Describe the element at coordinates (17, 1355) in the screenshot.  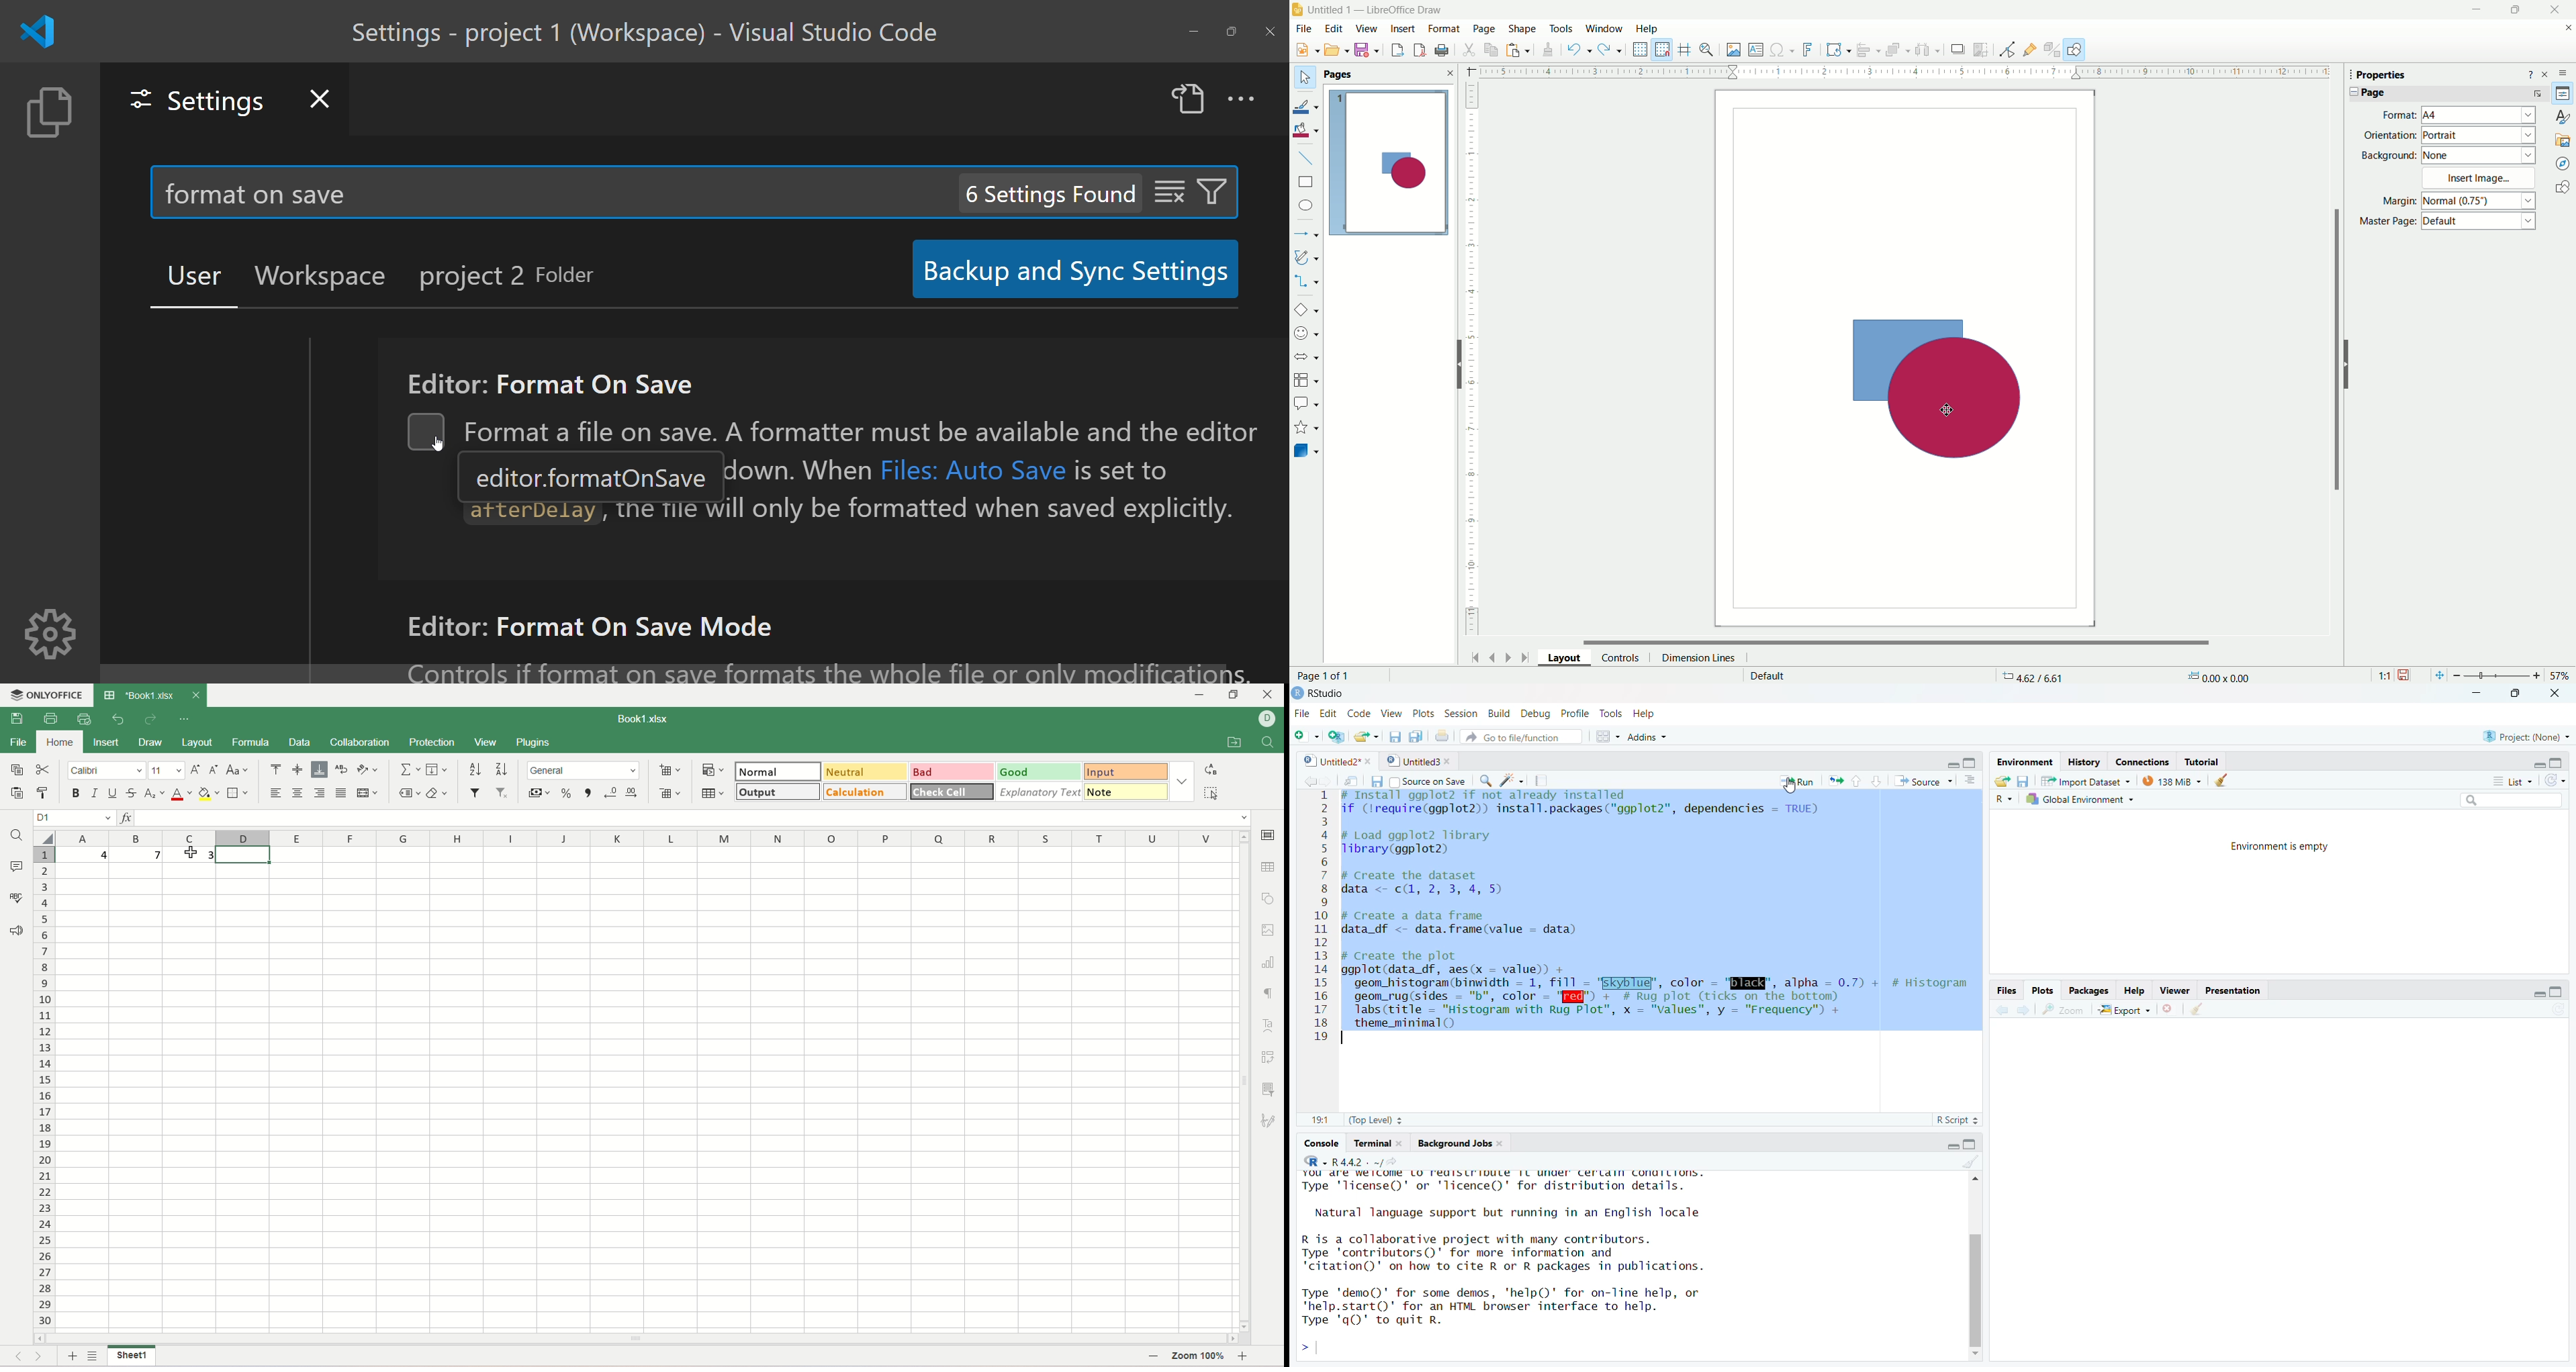
I see `previous` at that location.